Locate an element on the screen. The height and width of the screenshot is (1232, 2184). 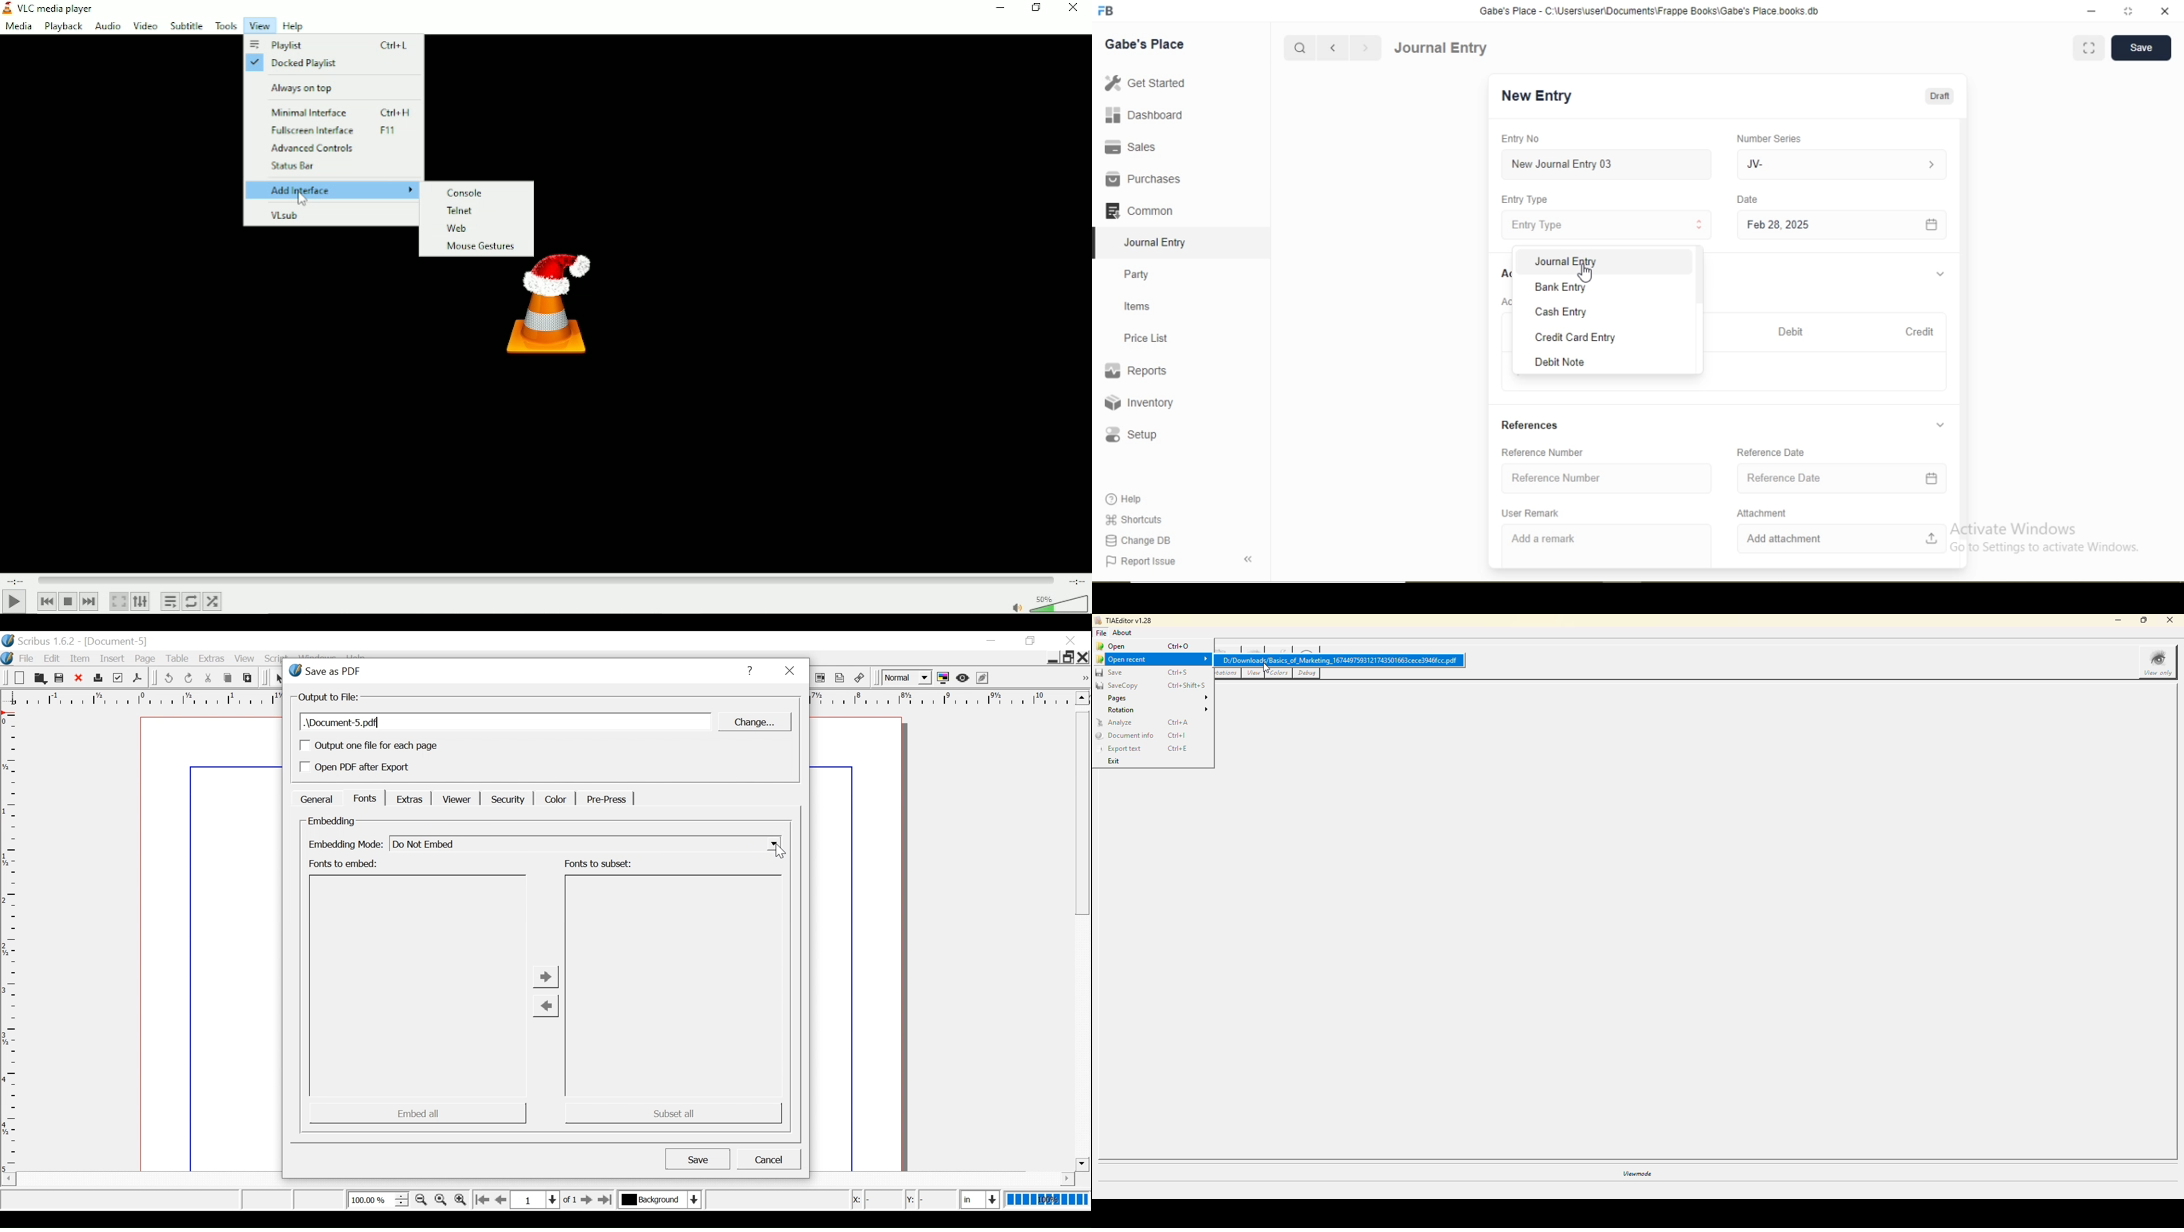
Pre-Press is located at coordinates (604, 799).